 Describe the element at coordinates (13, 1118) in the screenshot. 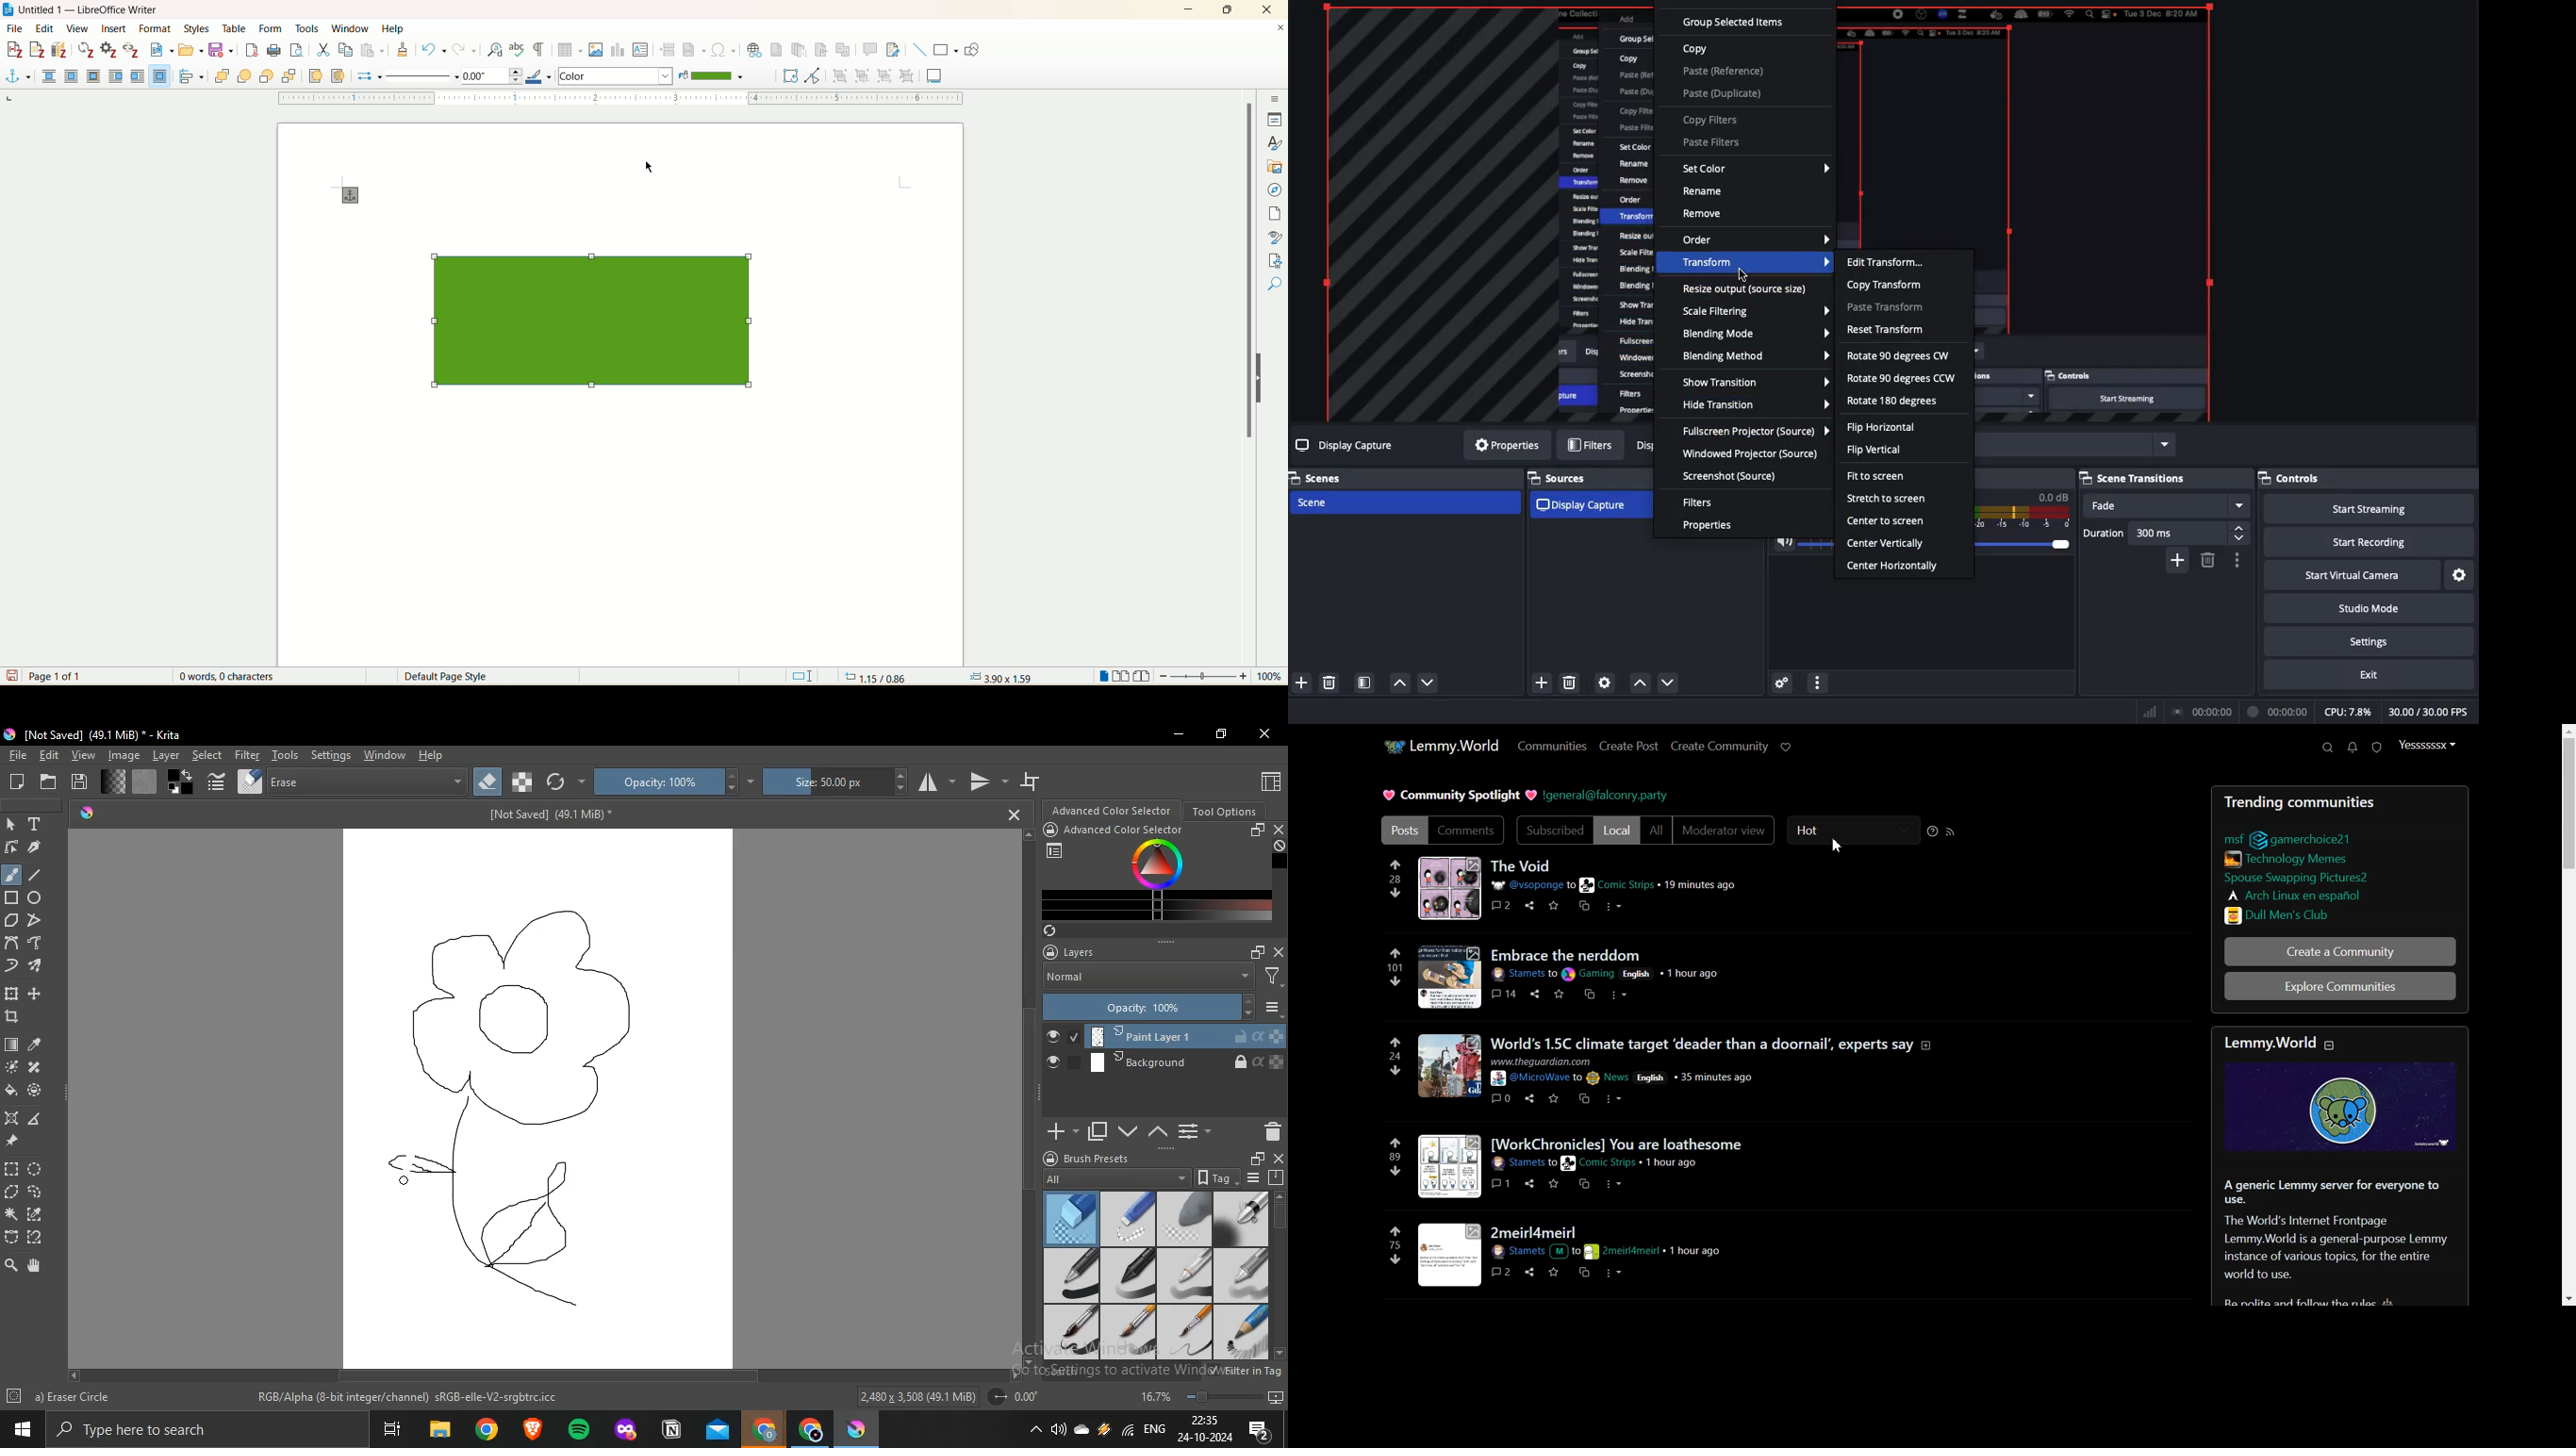

I see `assitant tool` at that location.